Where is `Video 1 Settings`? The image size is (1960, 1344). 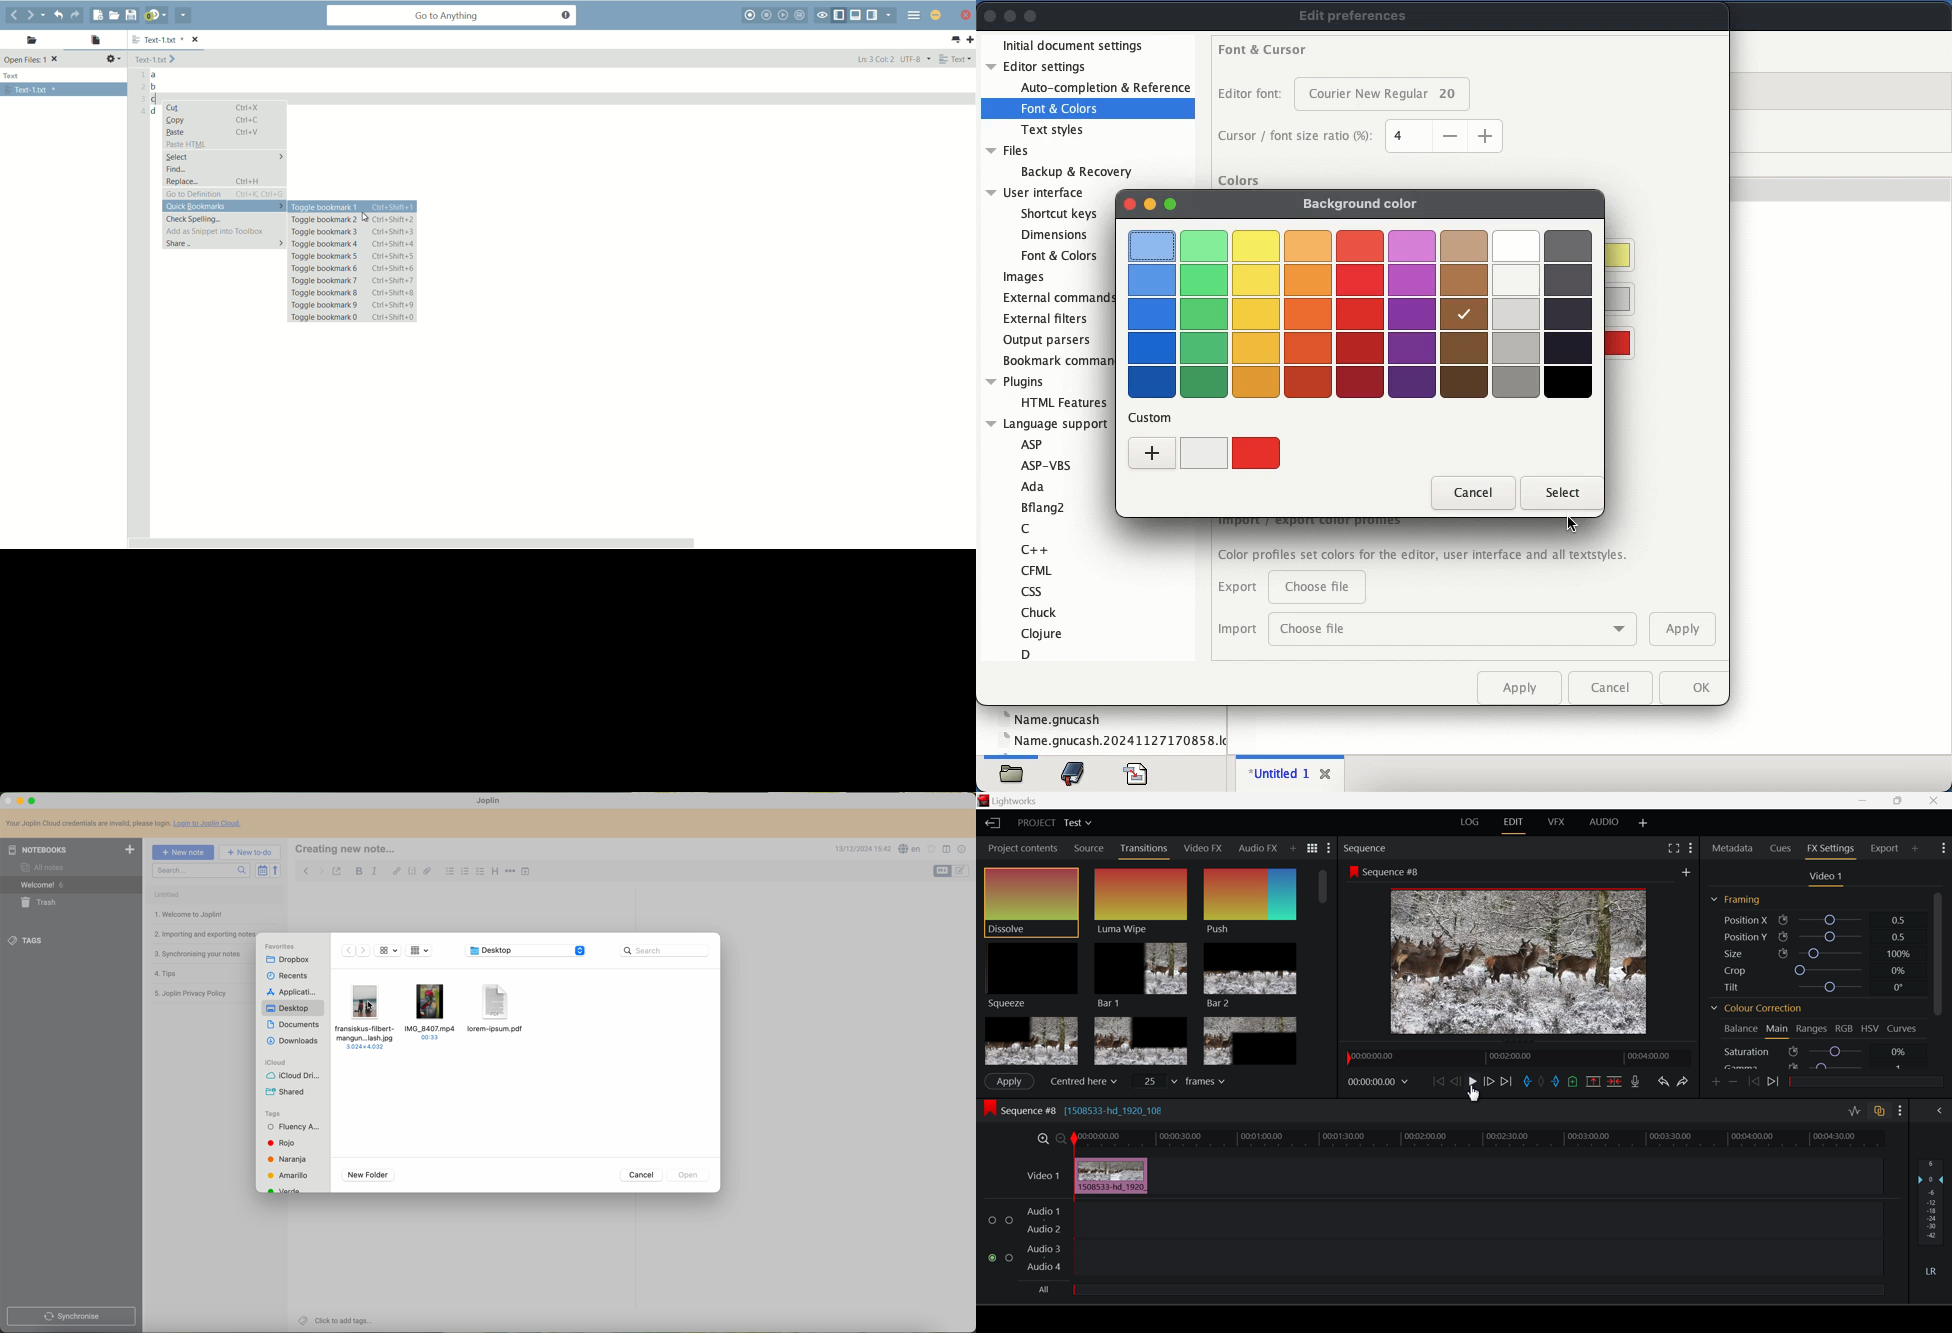 Video 1 Settings is located at coordinates (1824, 877).